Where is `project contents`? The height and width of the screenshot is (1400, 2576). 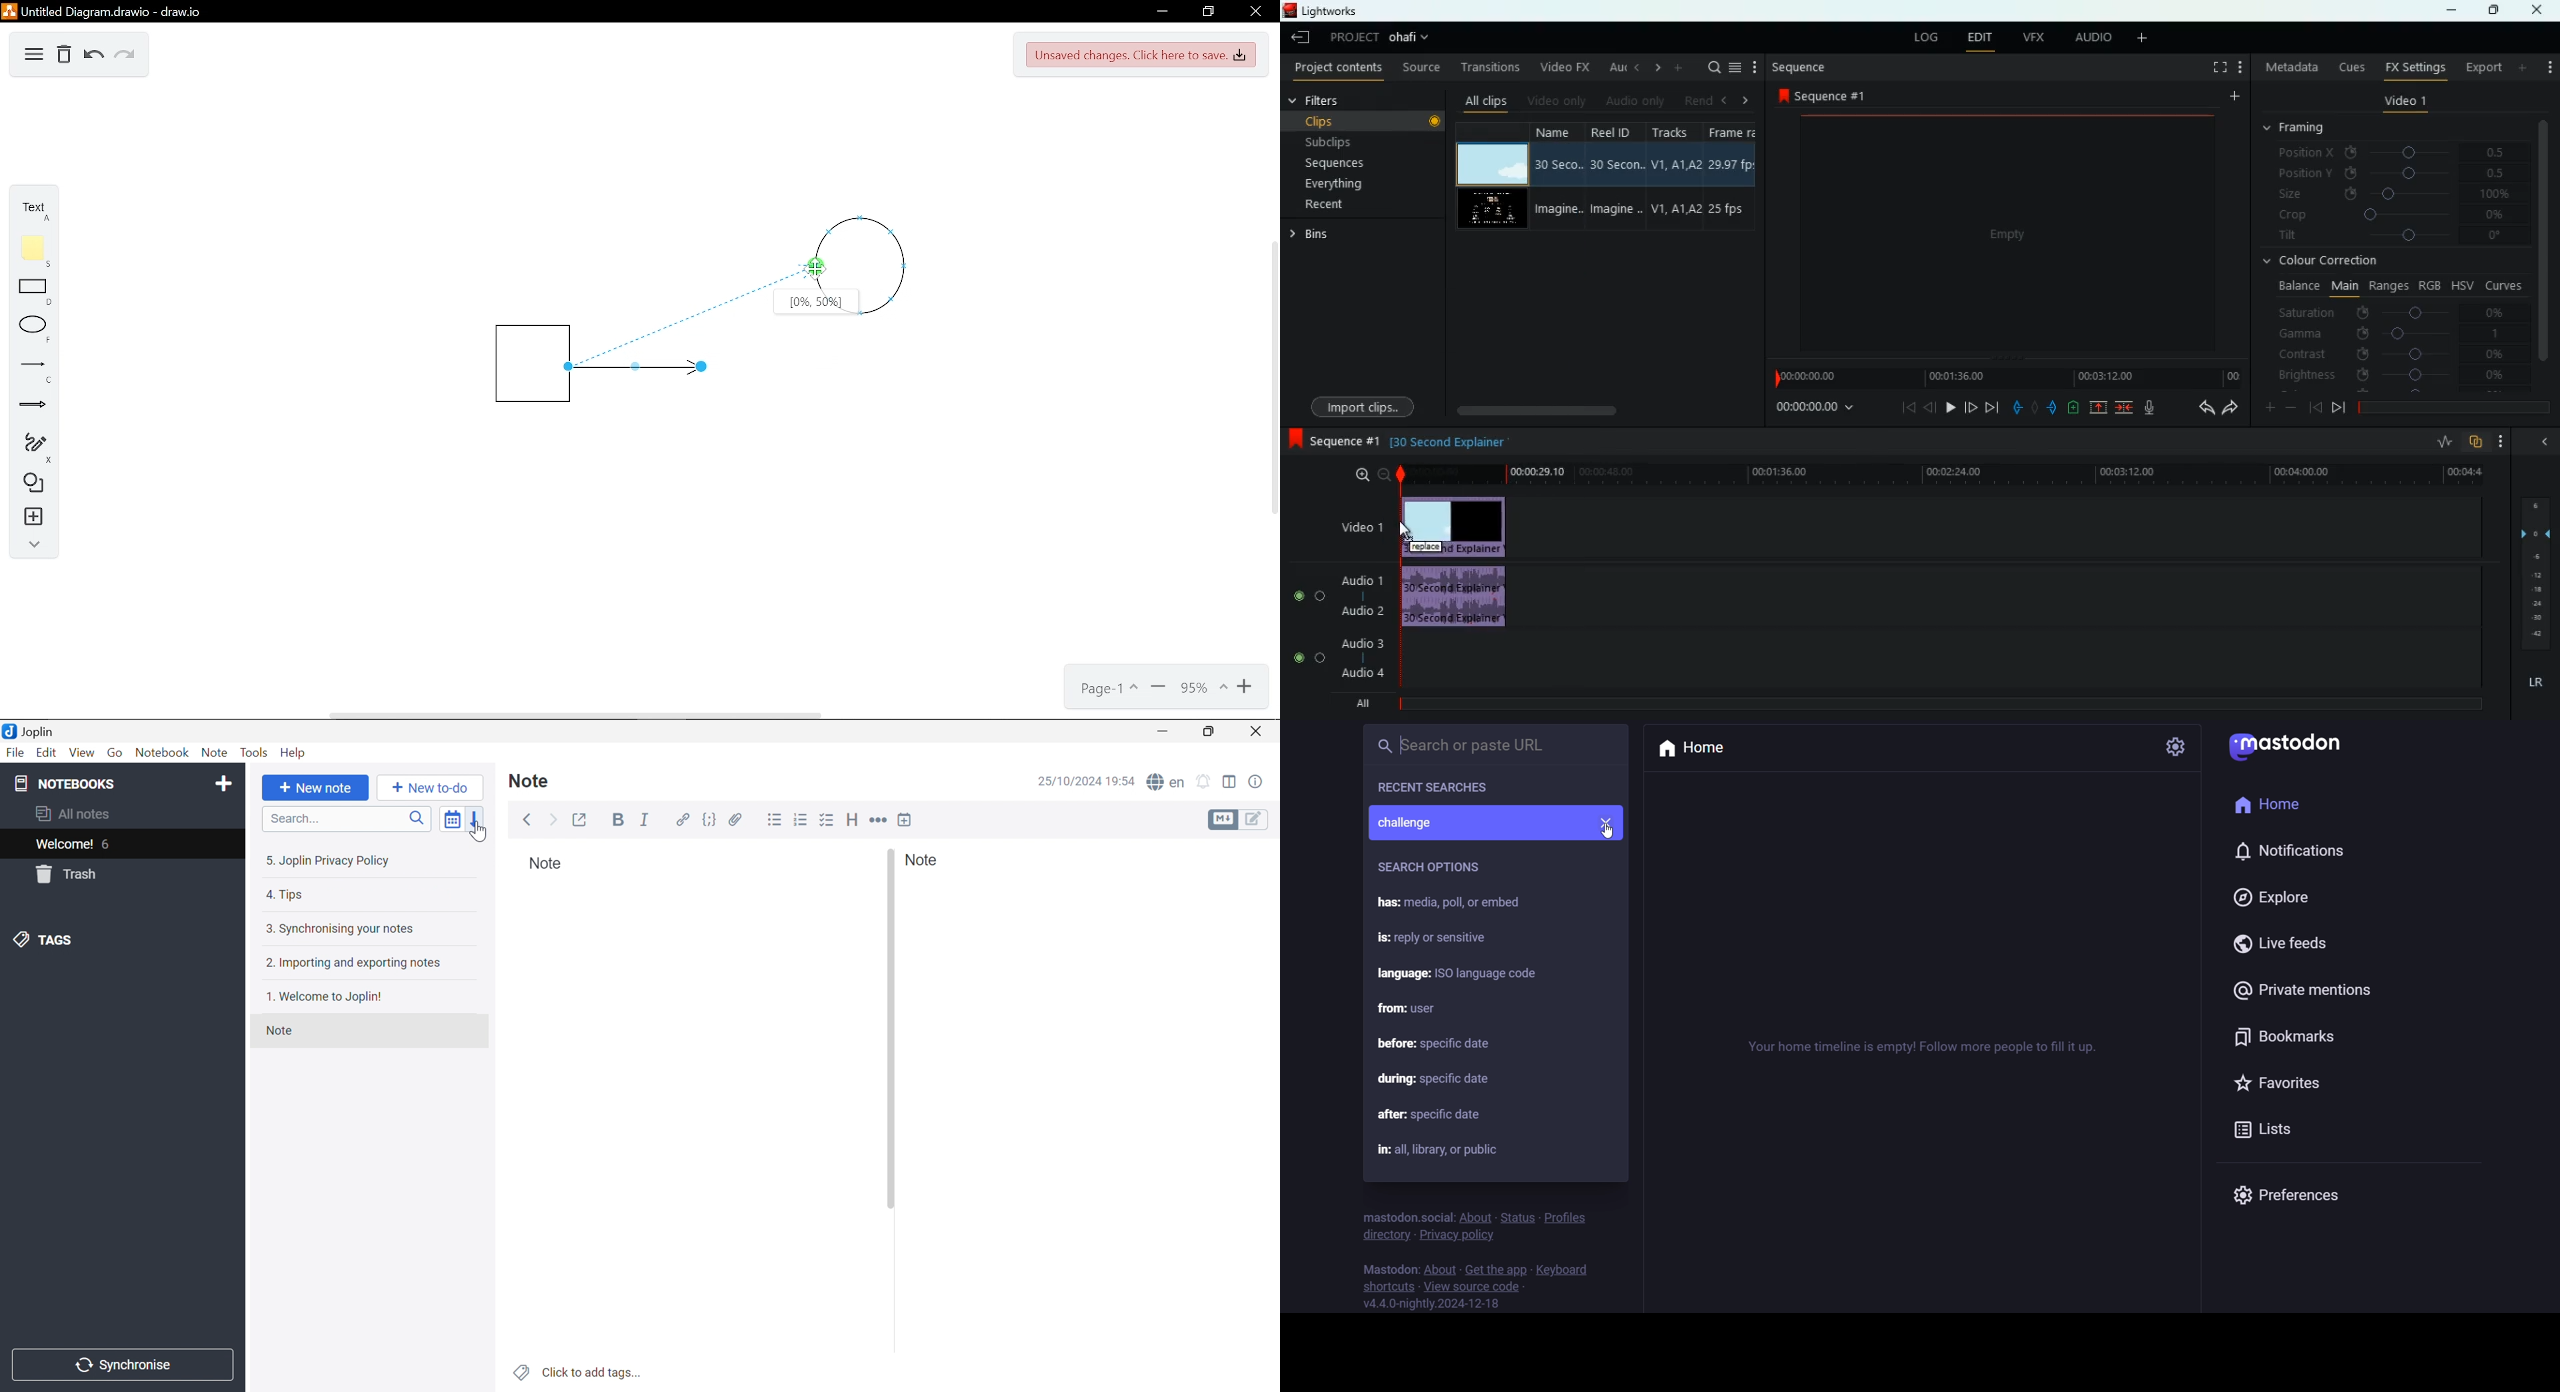 project contents is located at coordinates (1336, 69).